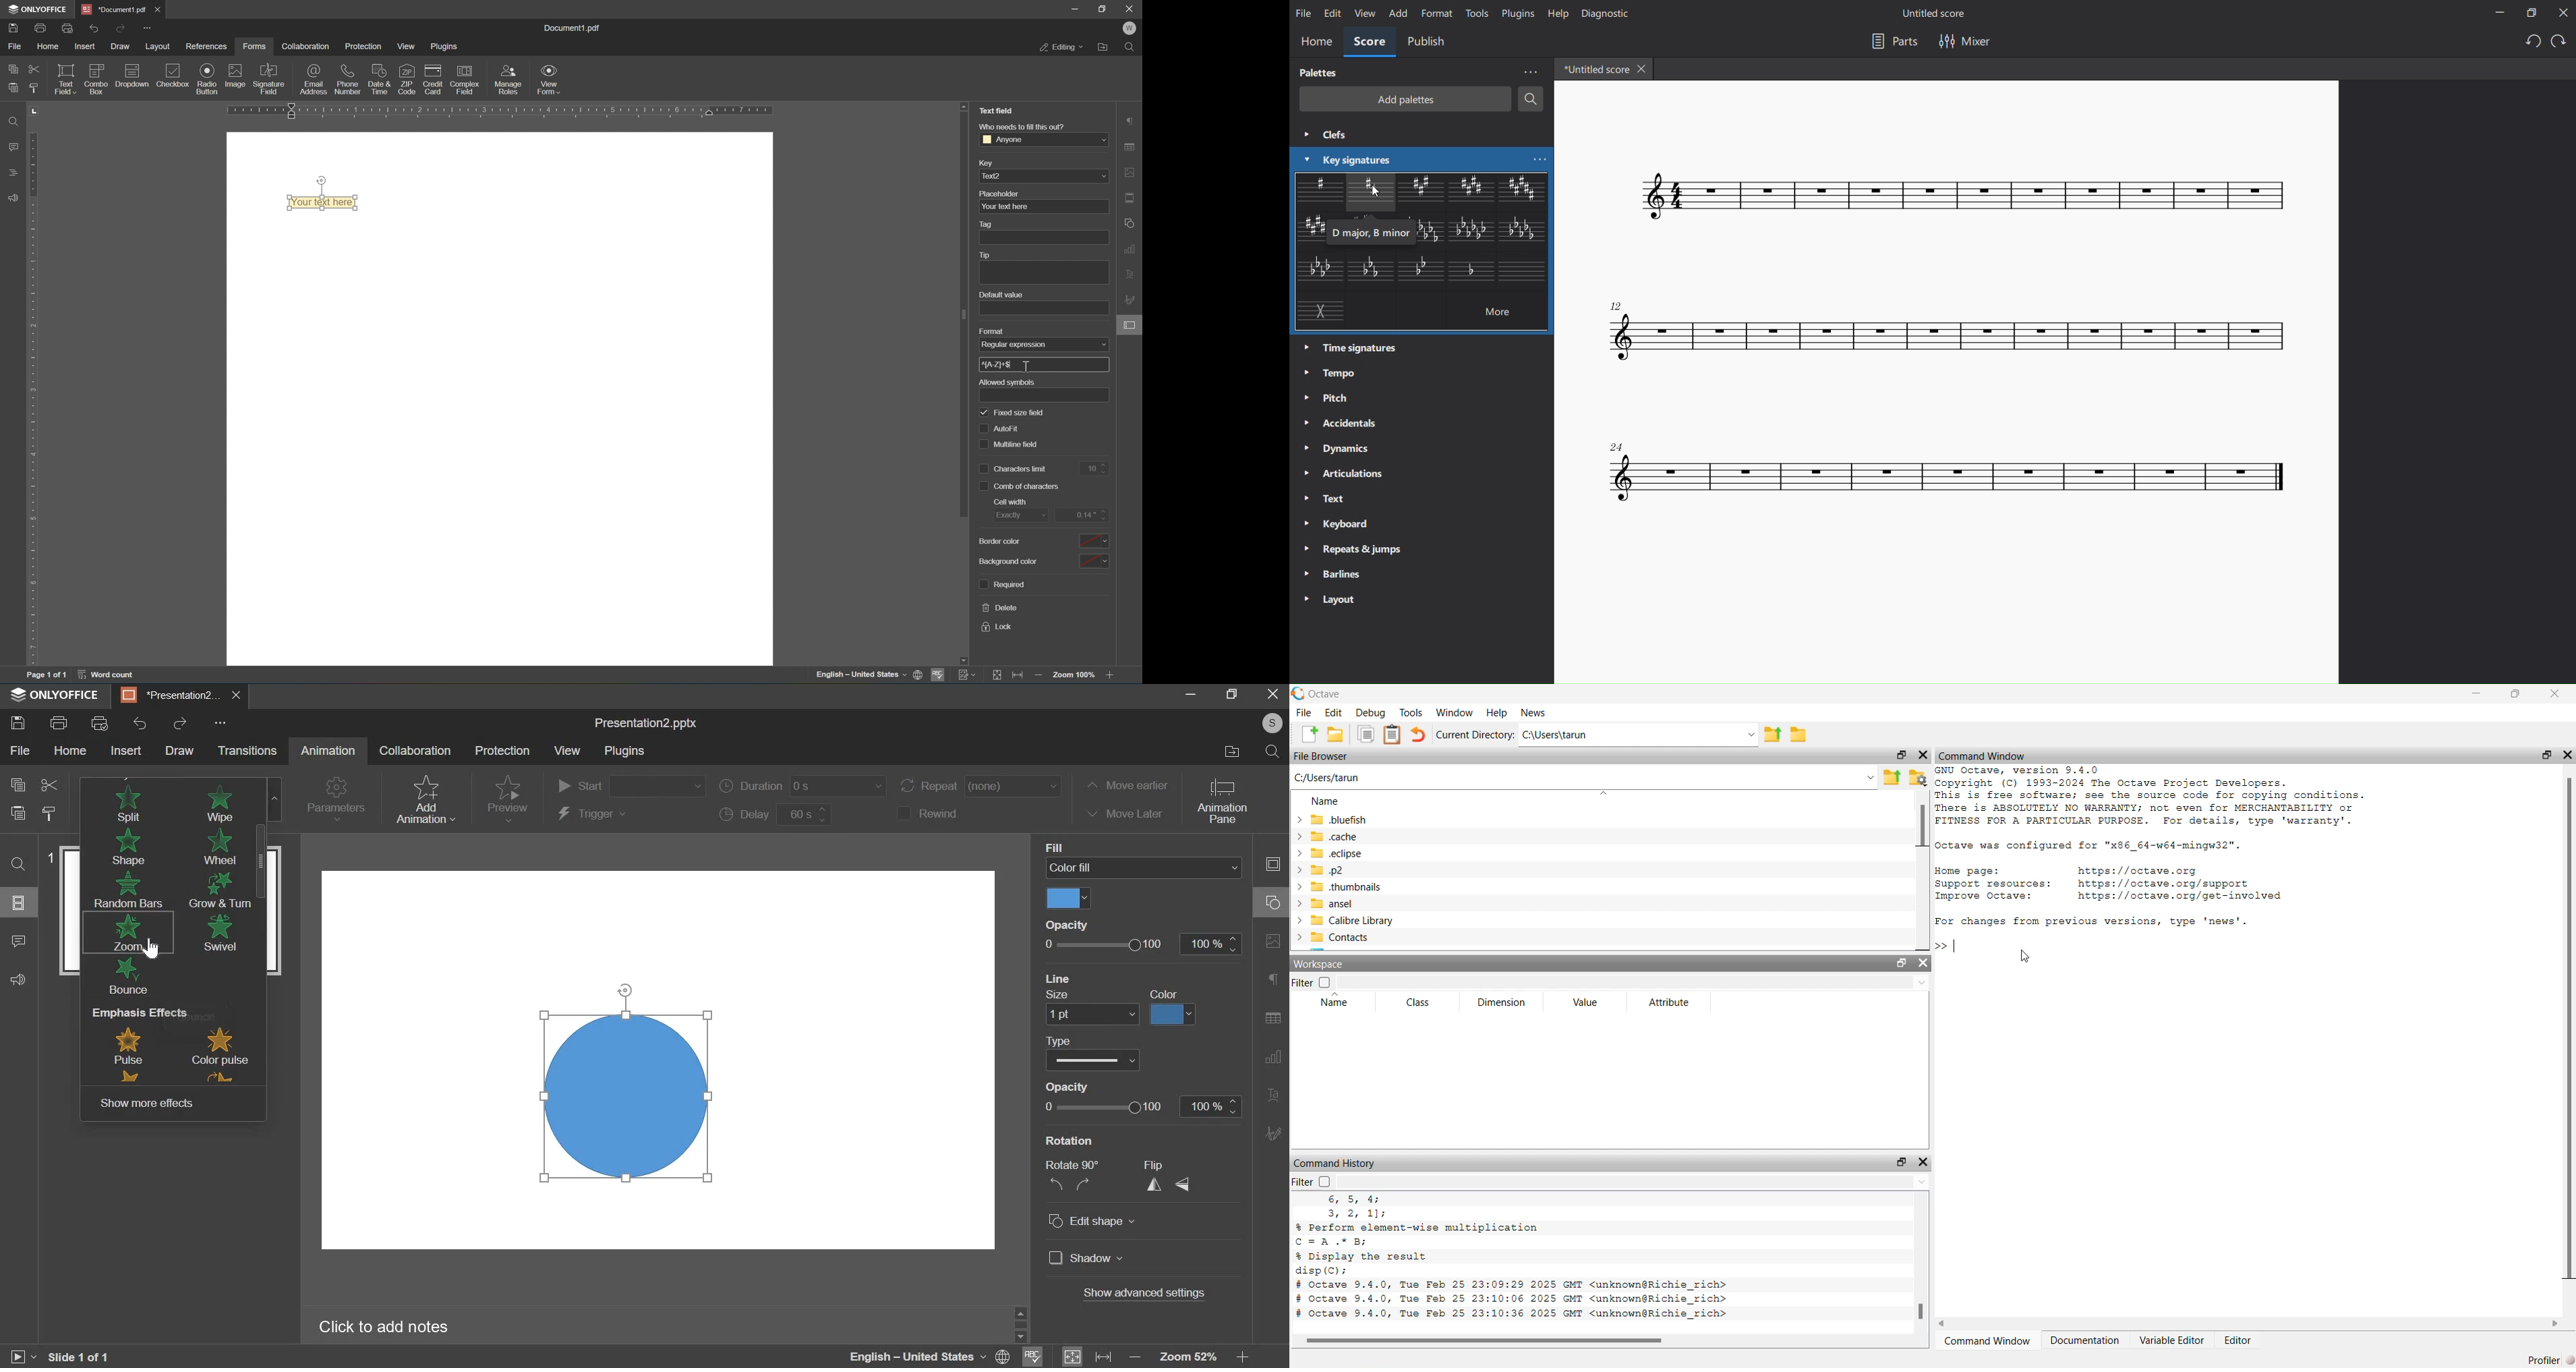  What do you see at coordinates (334, 800) in the screenshot?
I see `parameters` at bounding box center [334, 800].